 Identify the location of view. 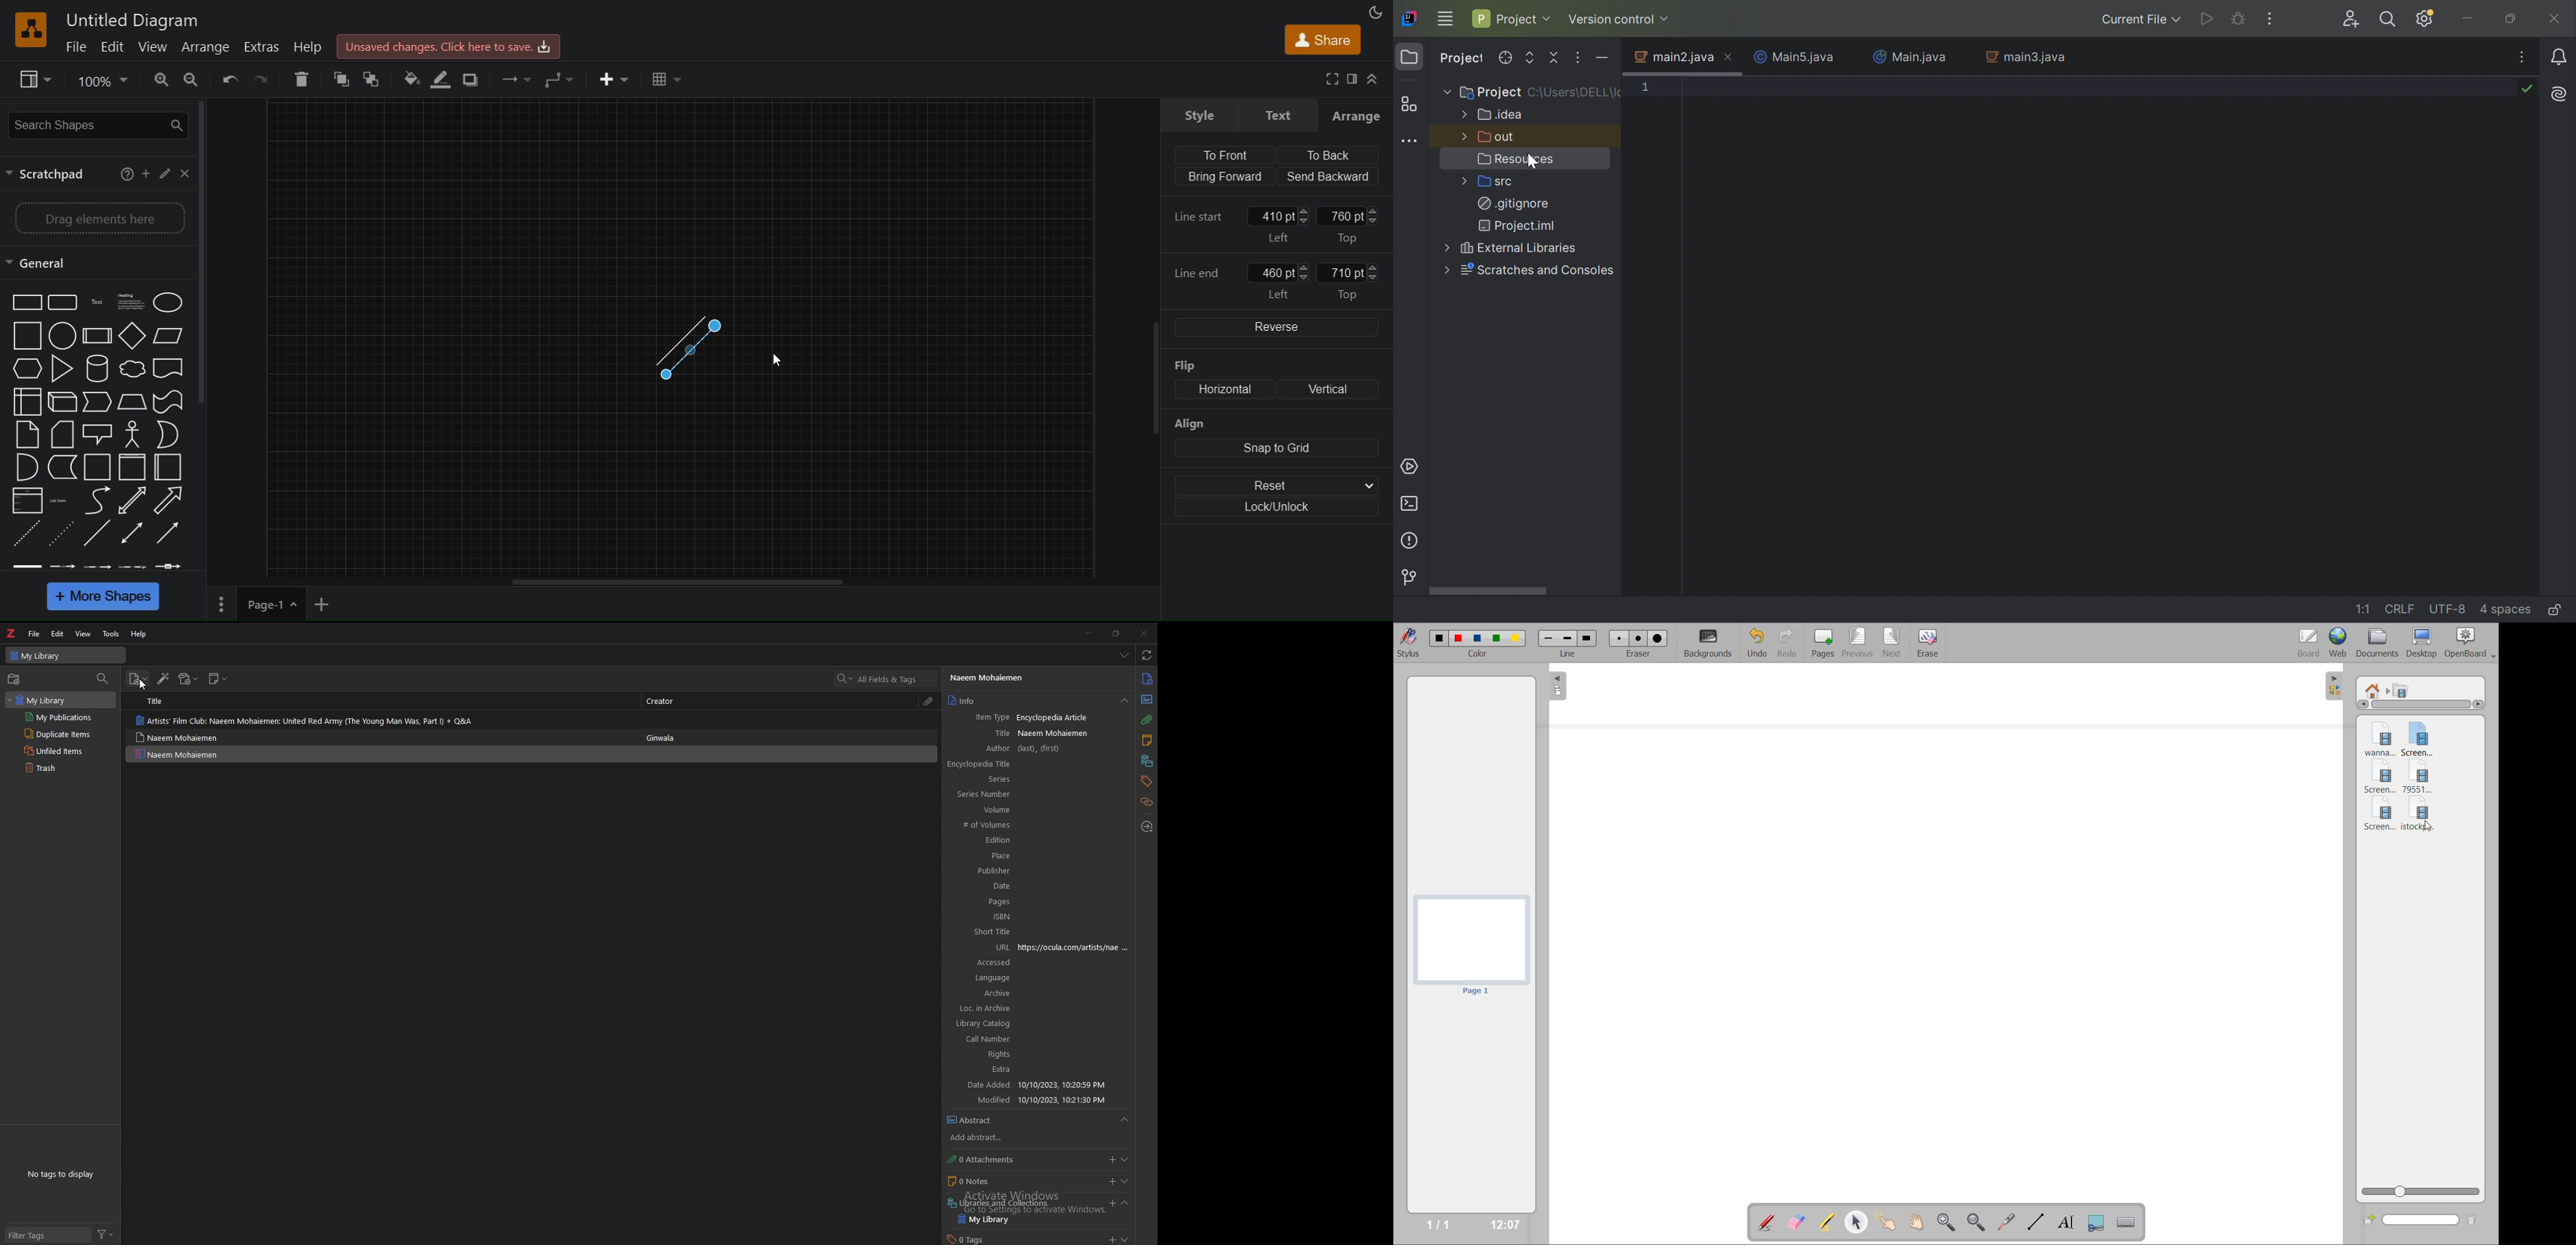
(84, 633).